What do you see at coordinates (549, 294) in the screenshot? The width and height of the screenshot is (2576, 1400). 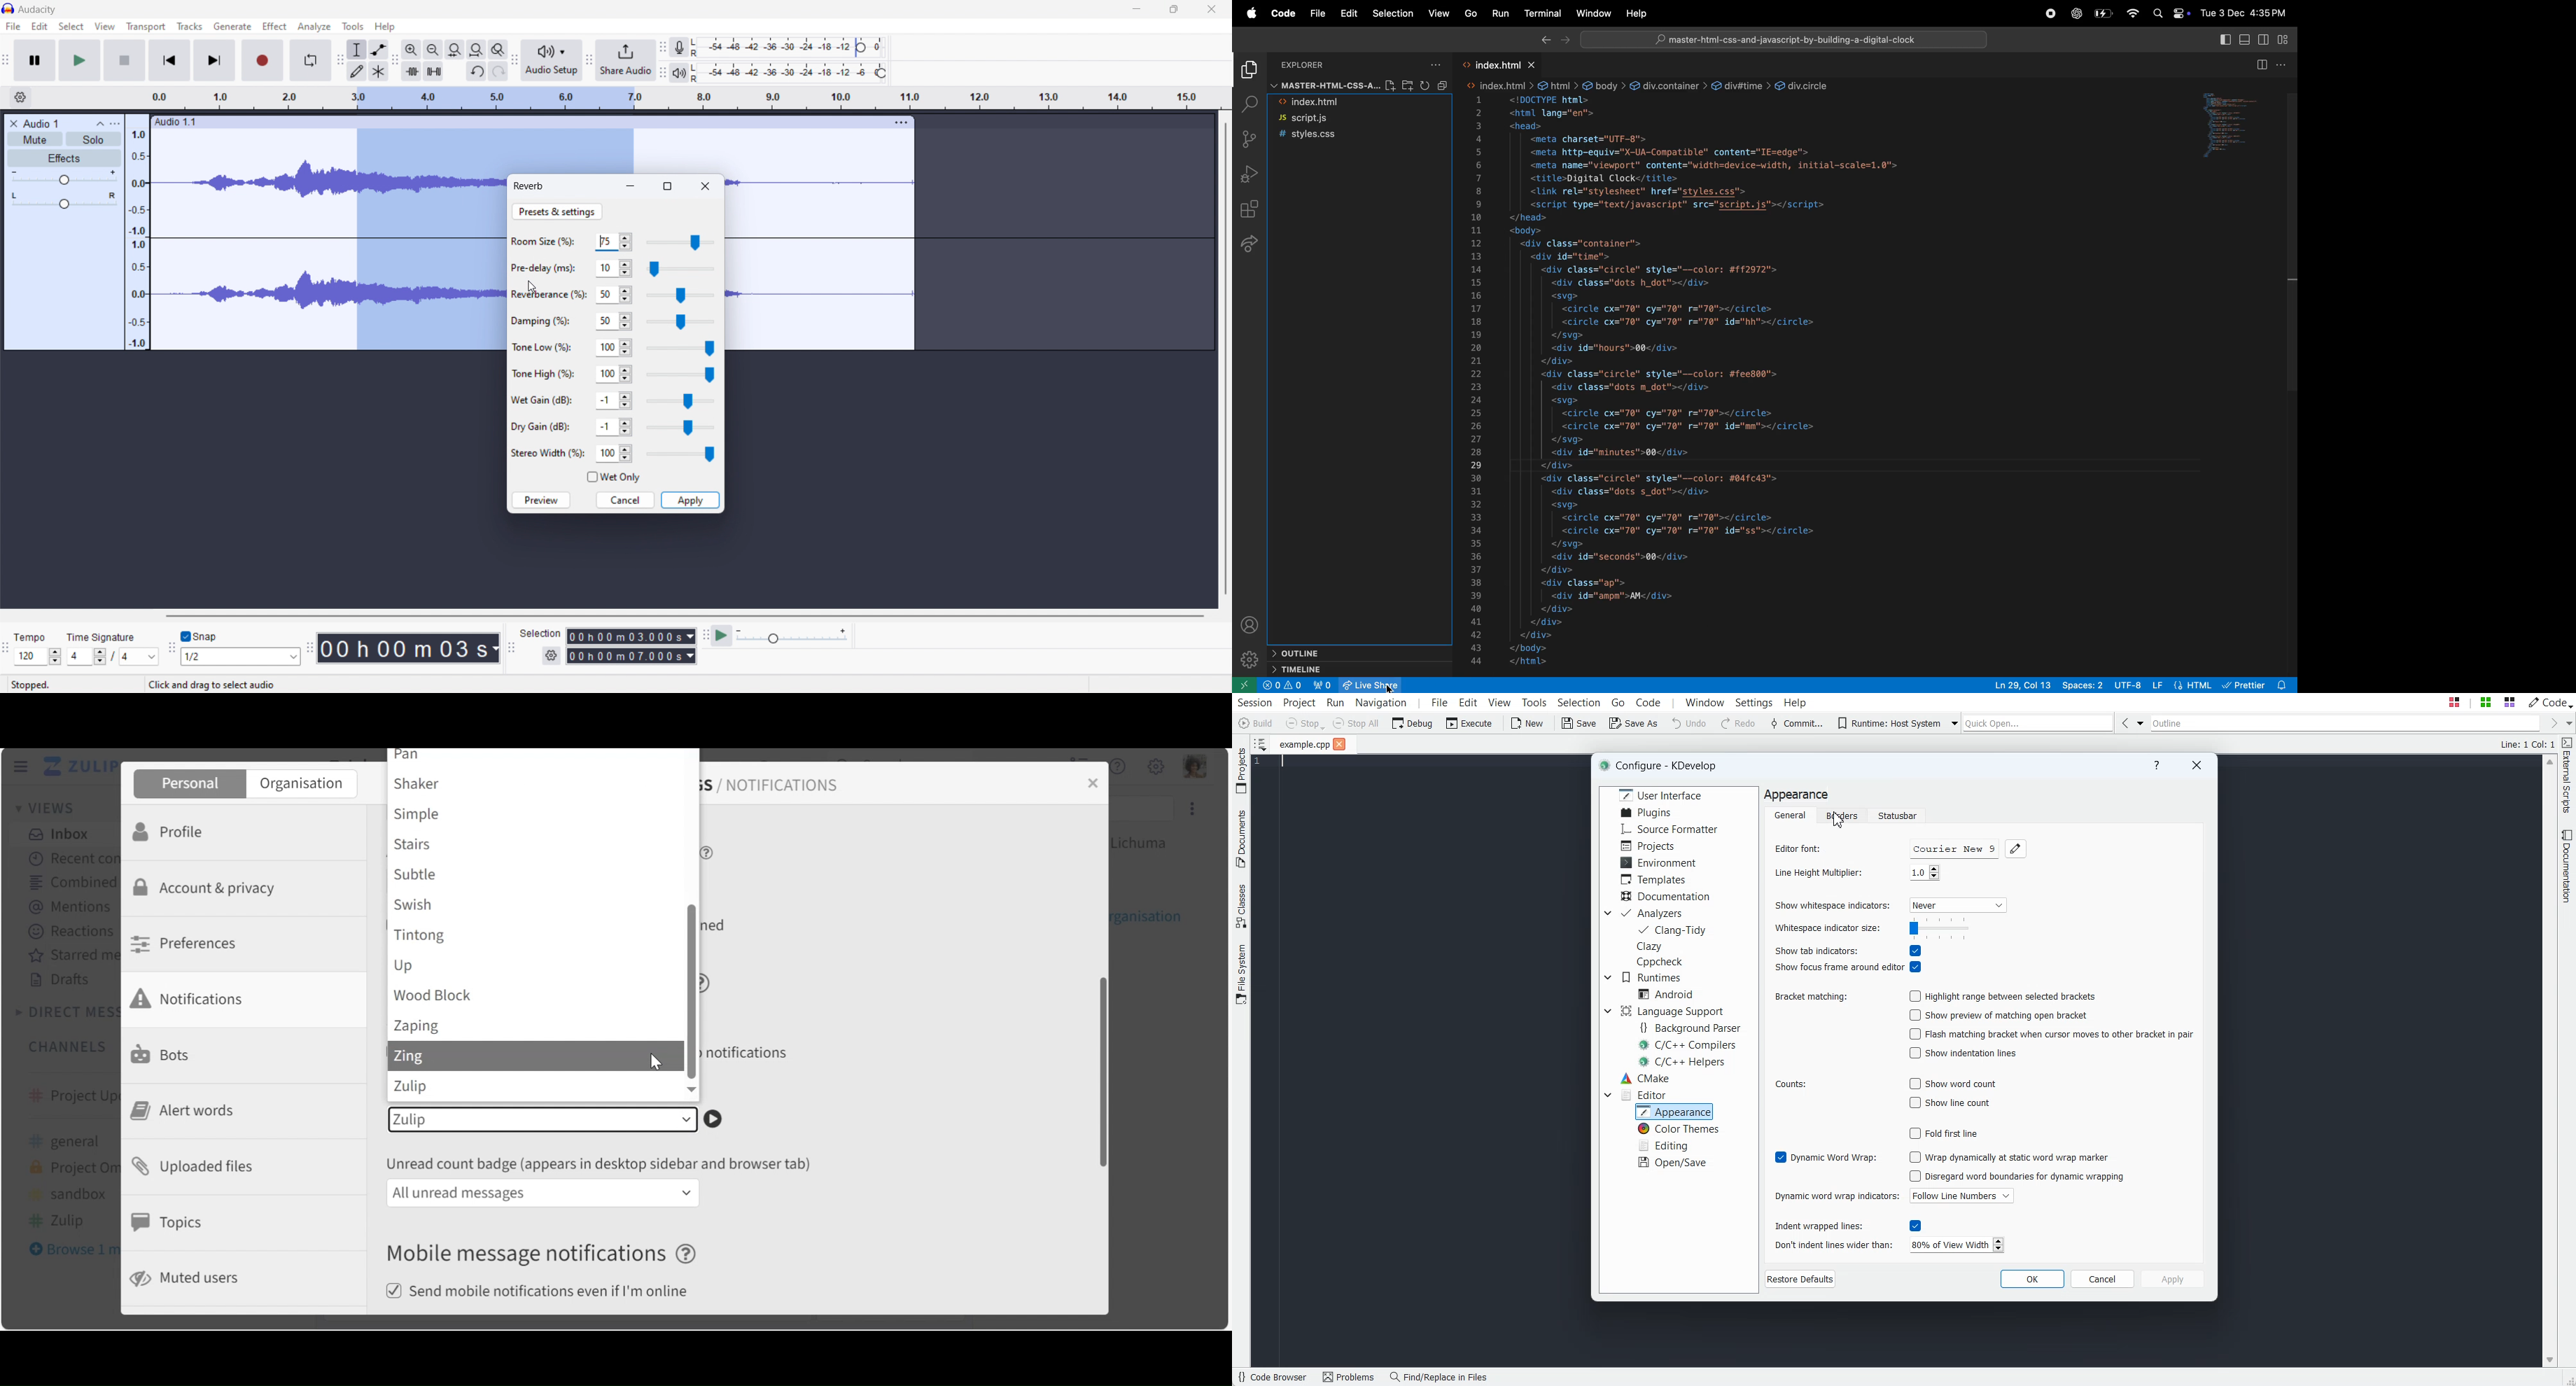 I see `Reveberance (%):` at bounding box center [549, 294].